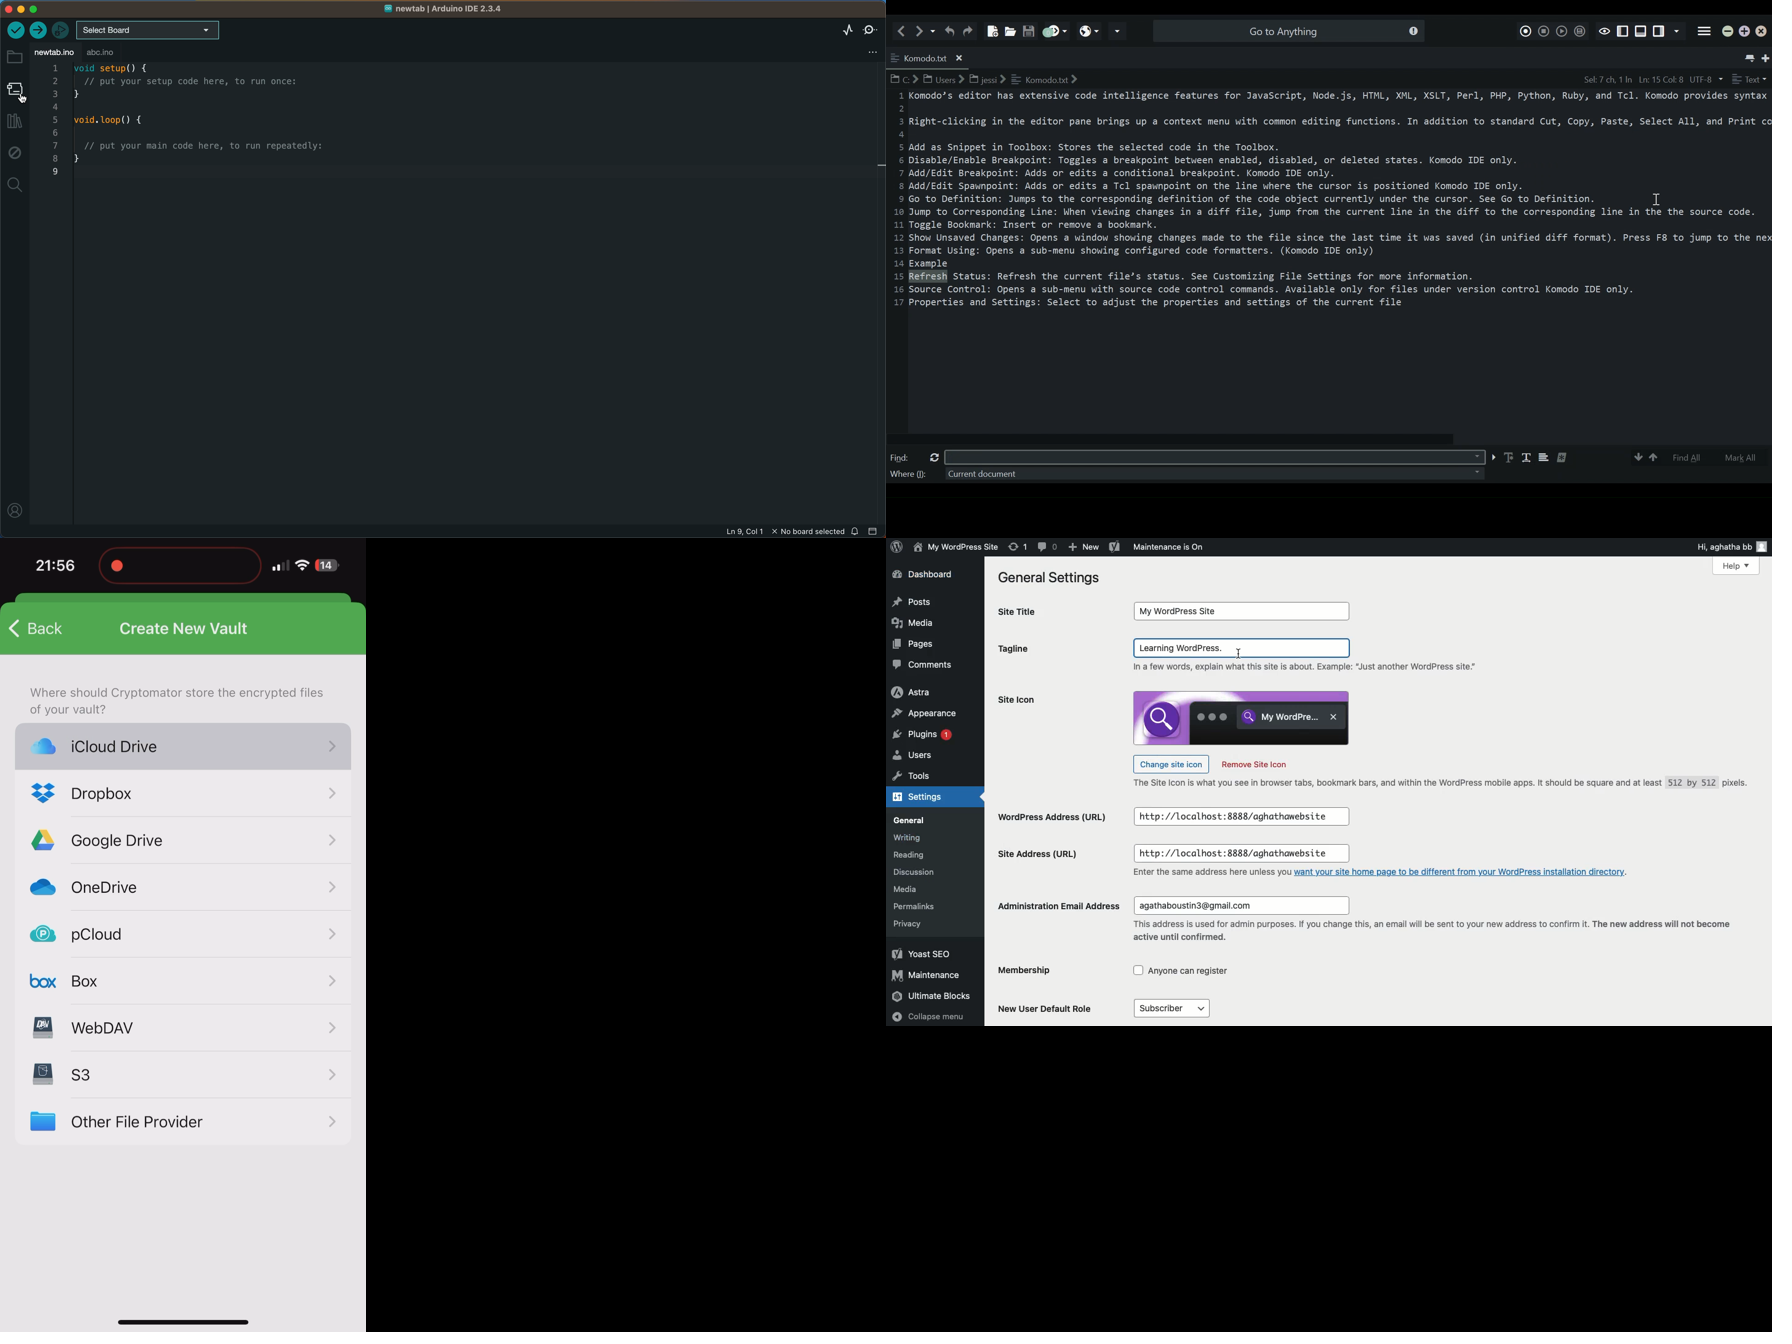  I want to click on Revision, so click(1018, 547).